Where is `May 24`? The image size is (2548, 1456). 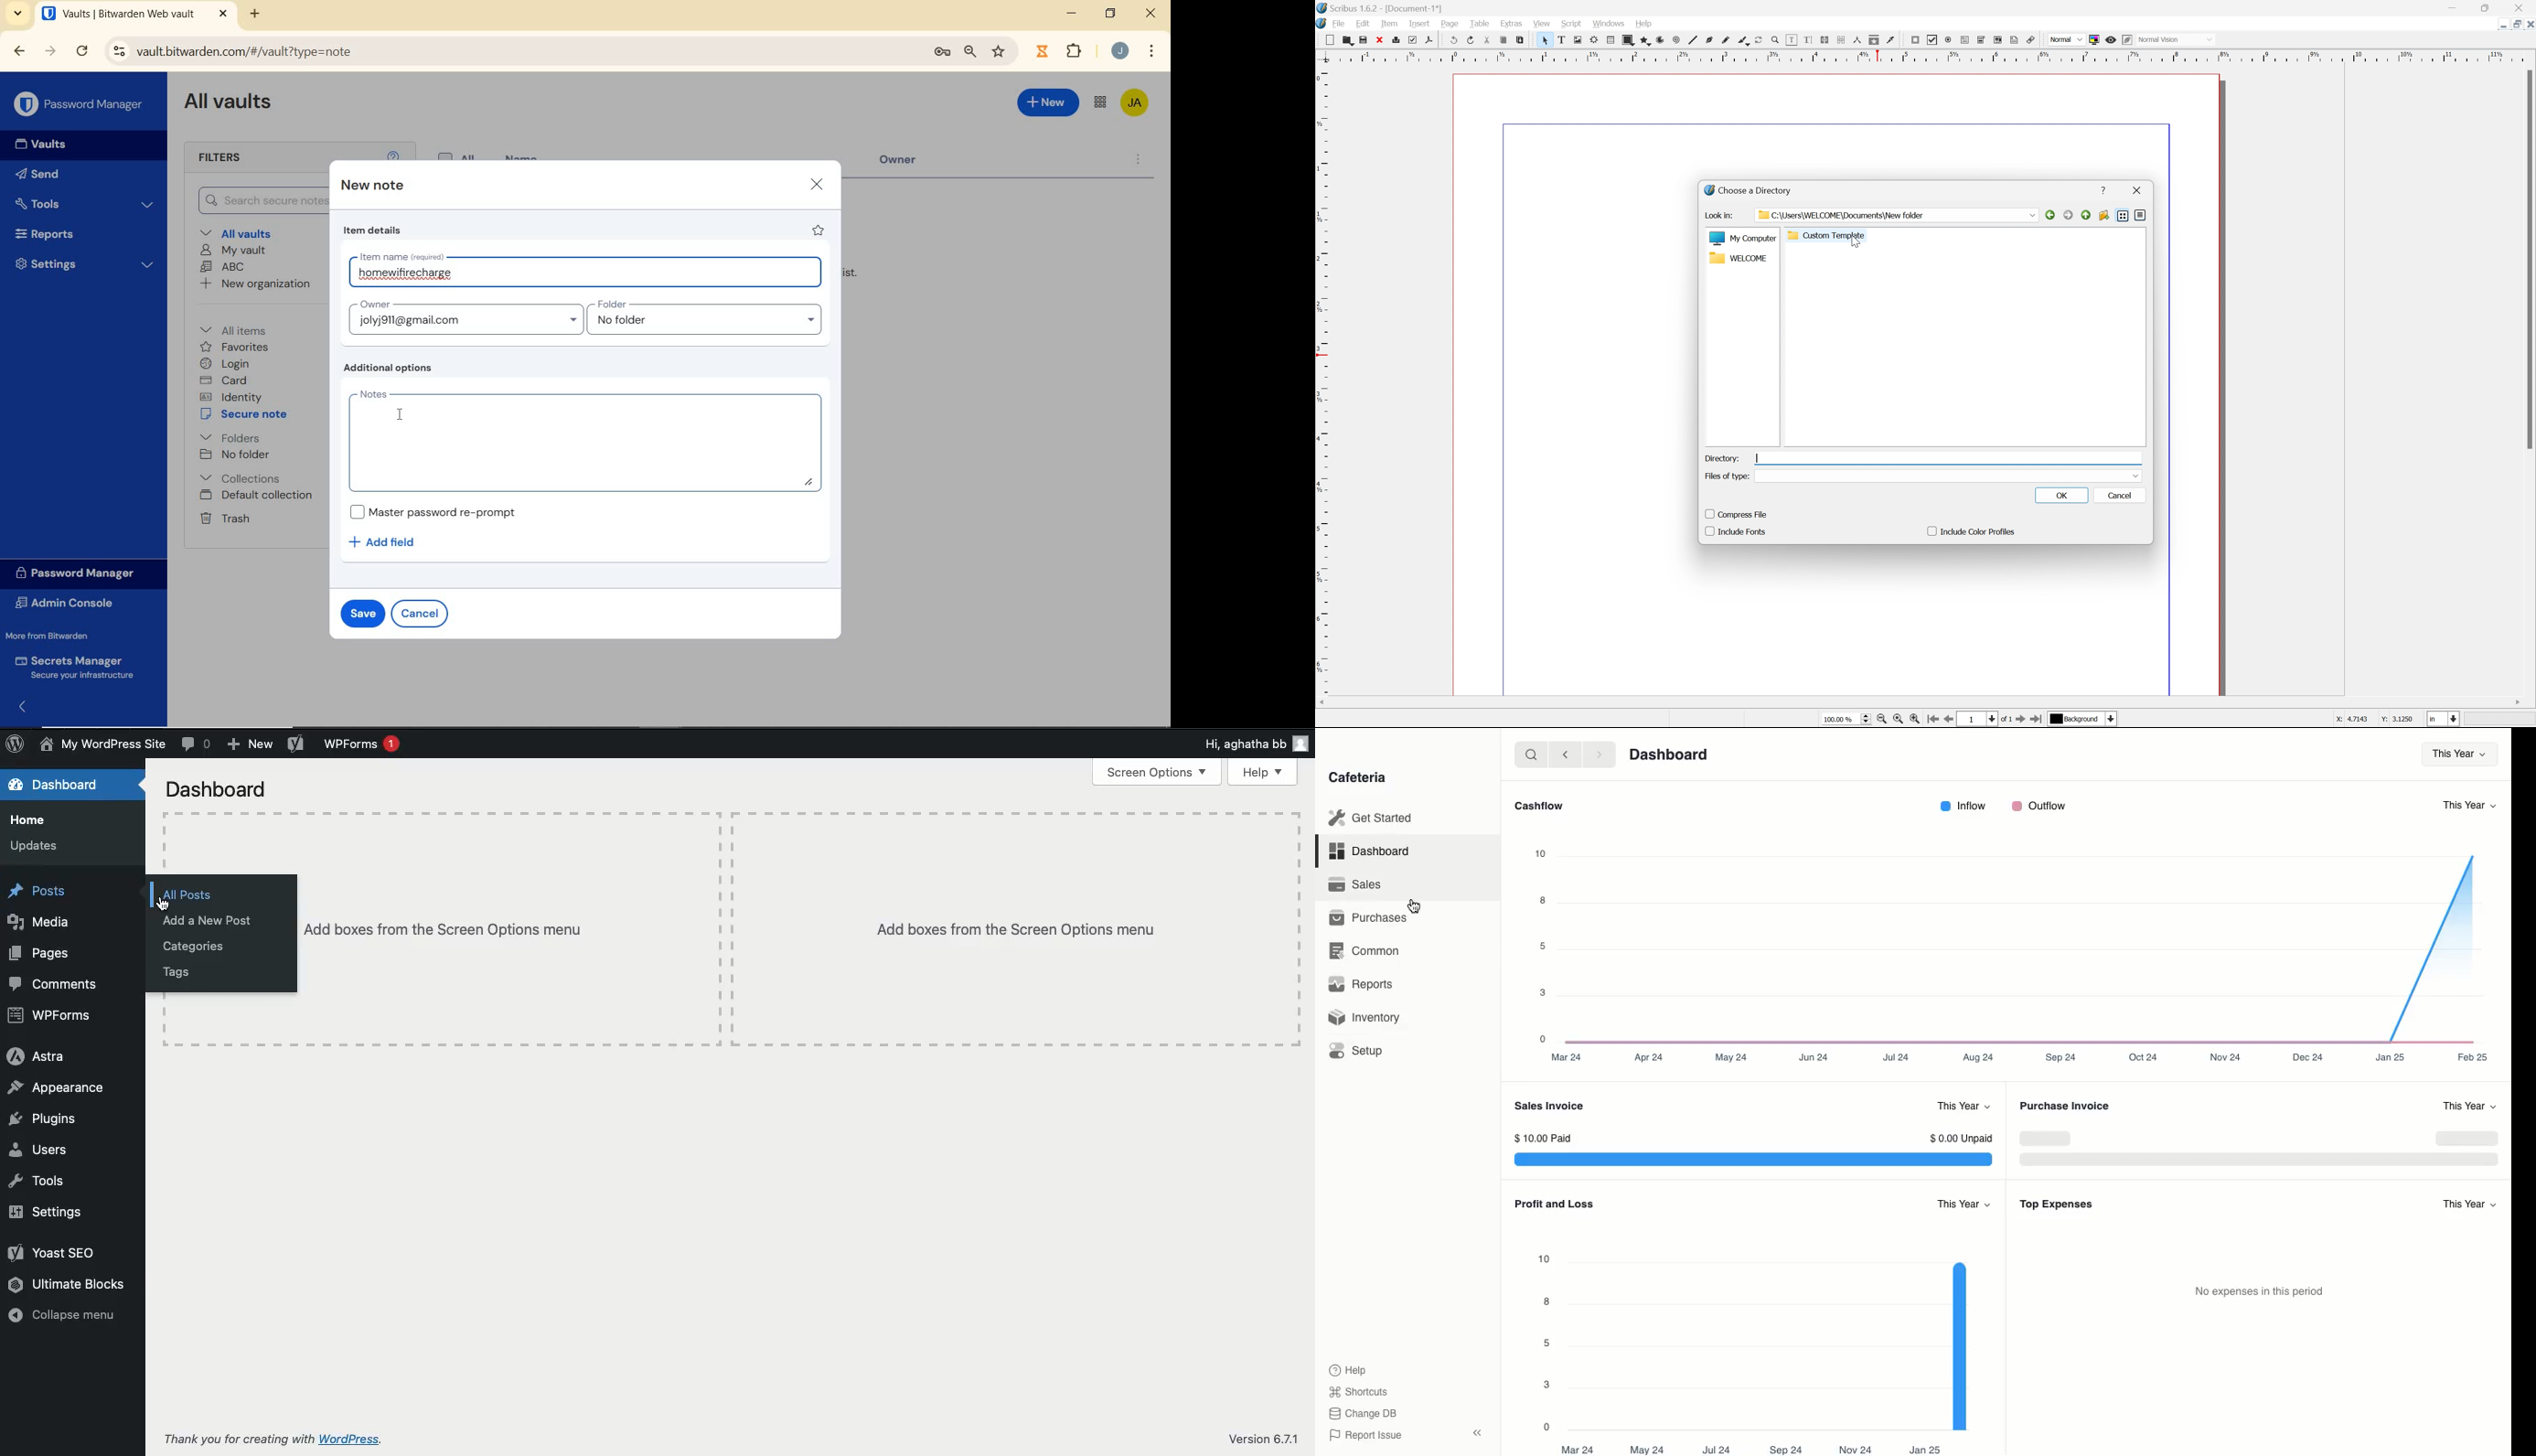
May 24 is located at coordinates (1728, 1055).